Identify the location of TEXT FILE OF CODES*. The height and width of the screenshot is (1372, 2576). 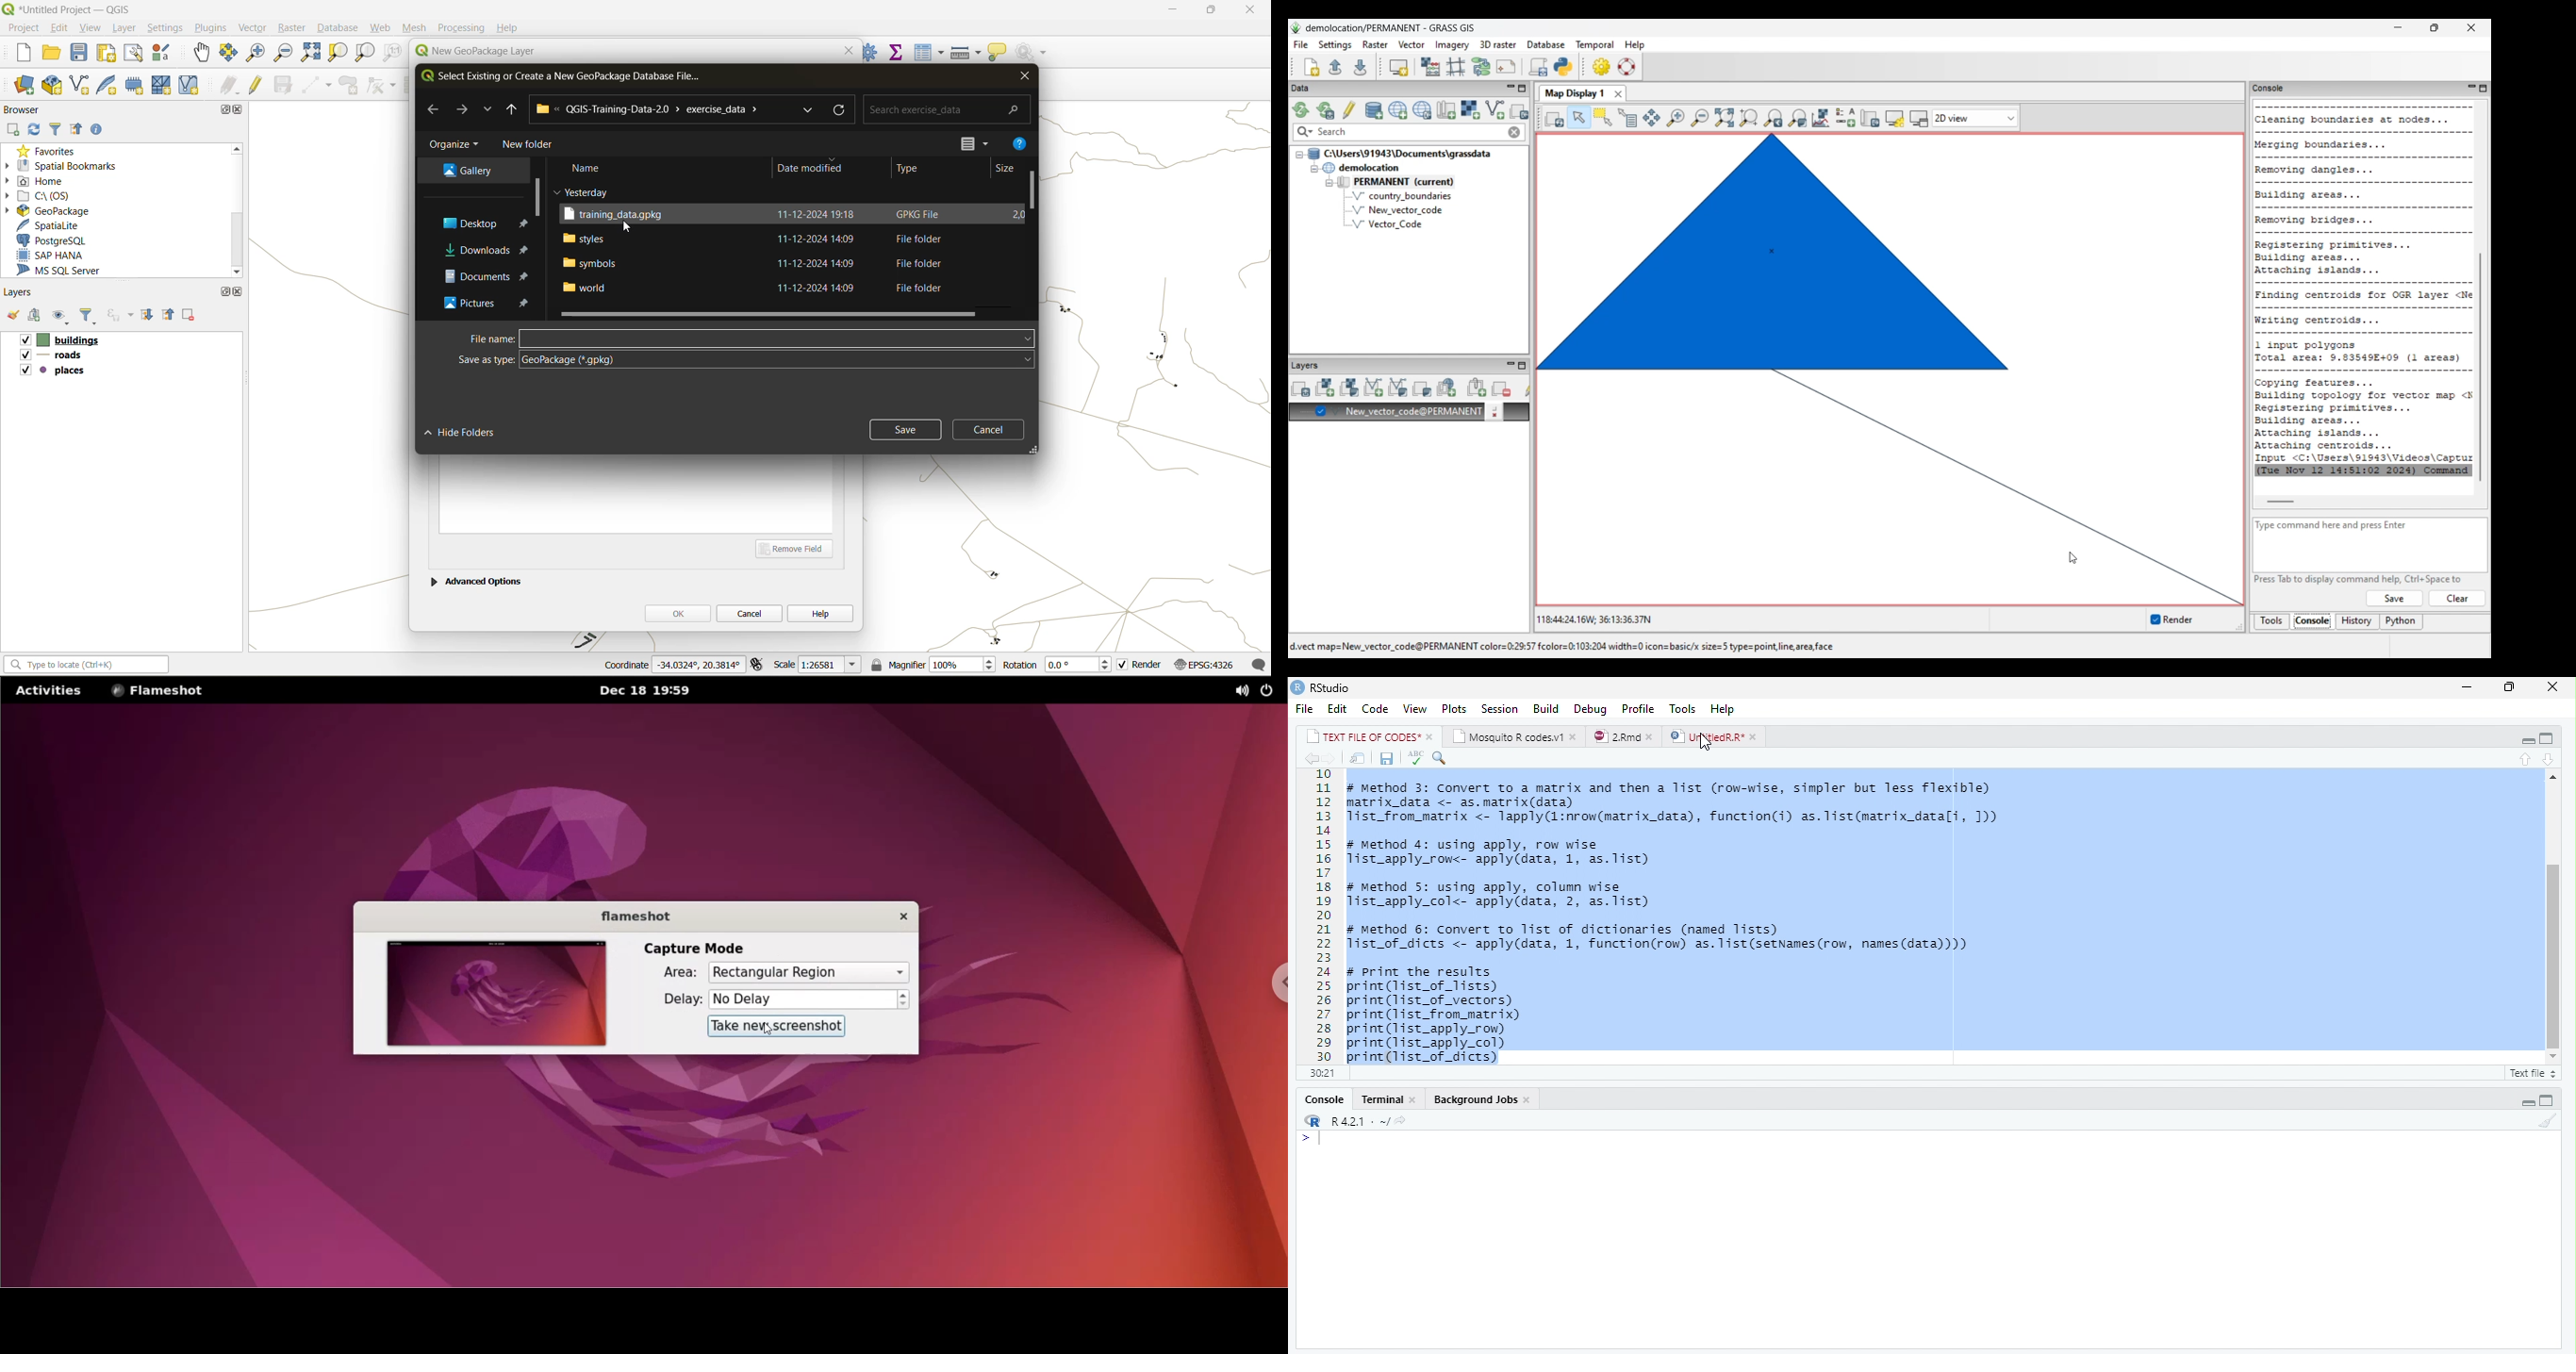
(1369, 736).